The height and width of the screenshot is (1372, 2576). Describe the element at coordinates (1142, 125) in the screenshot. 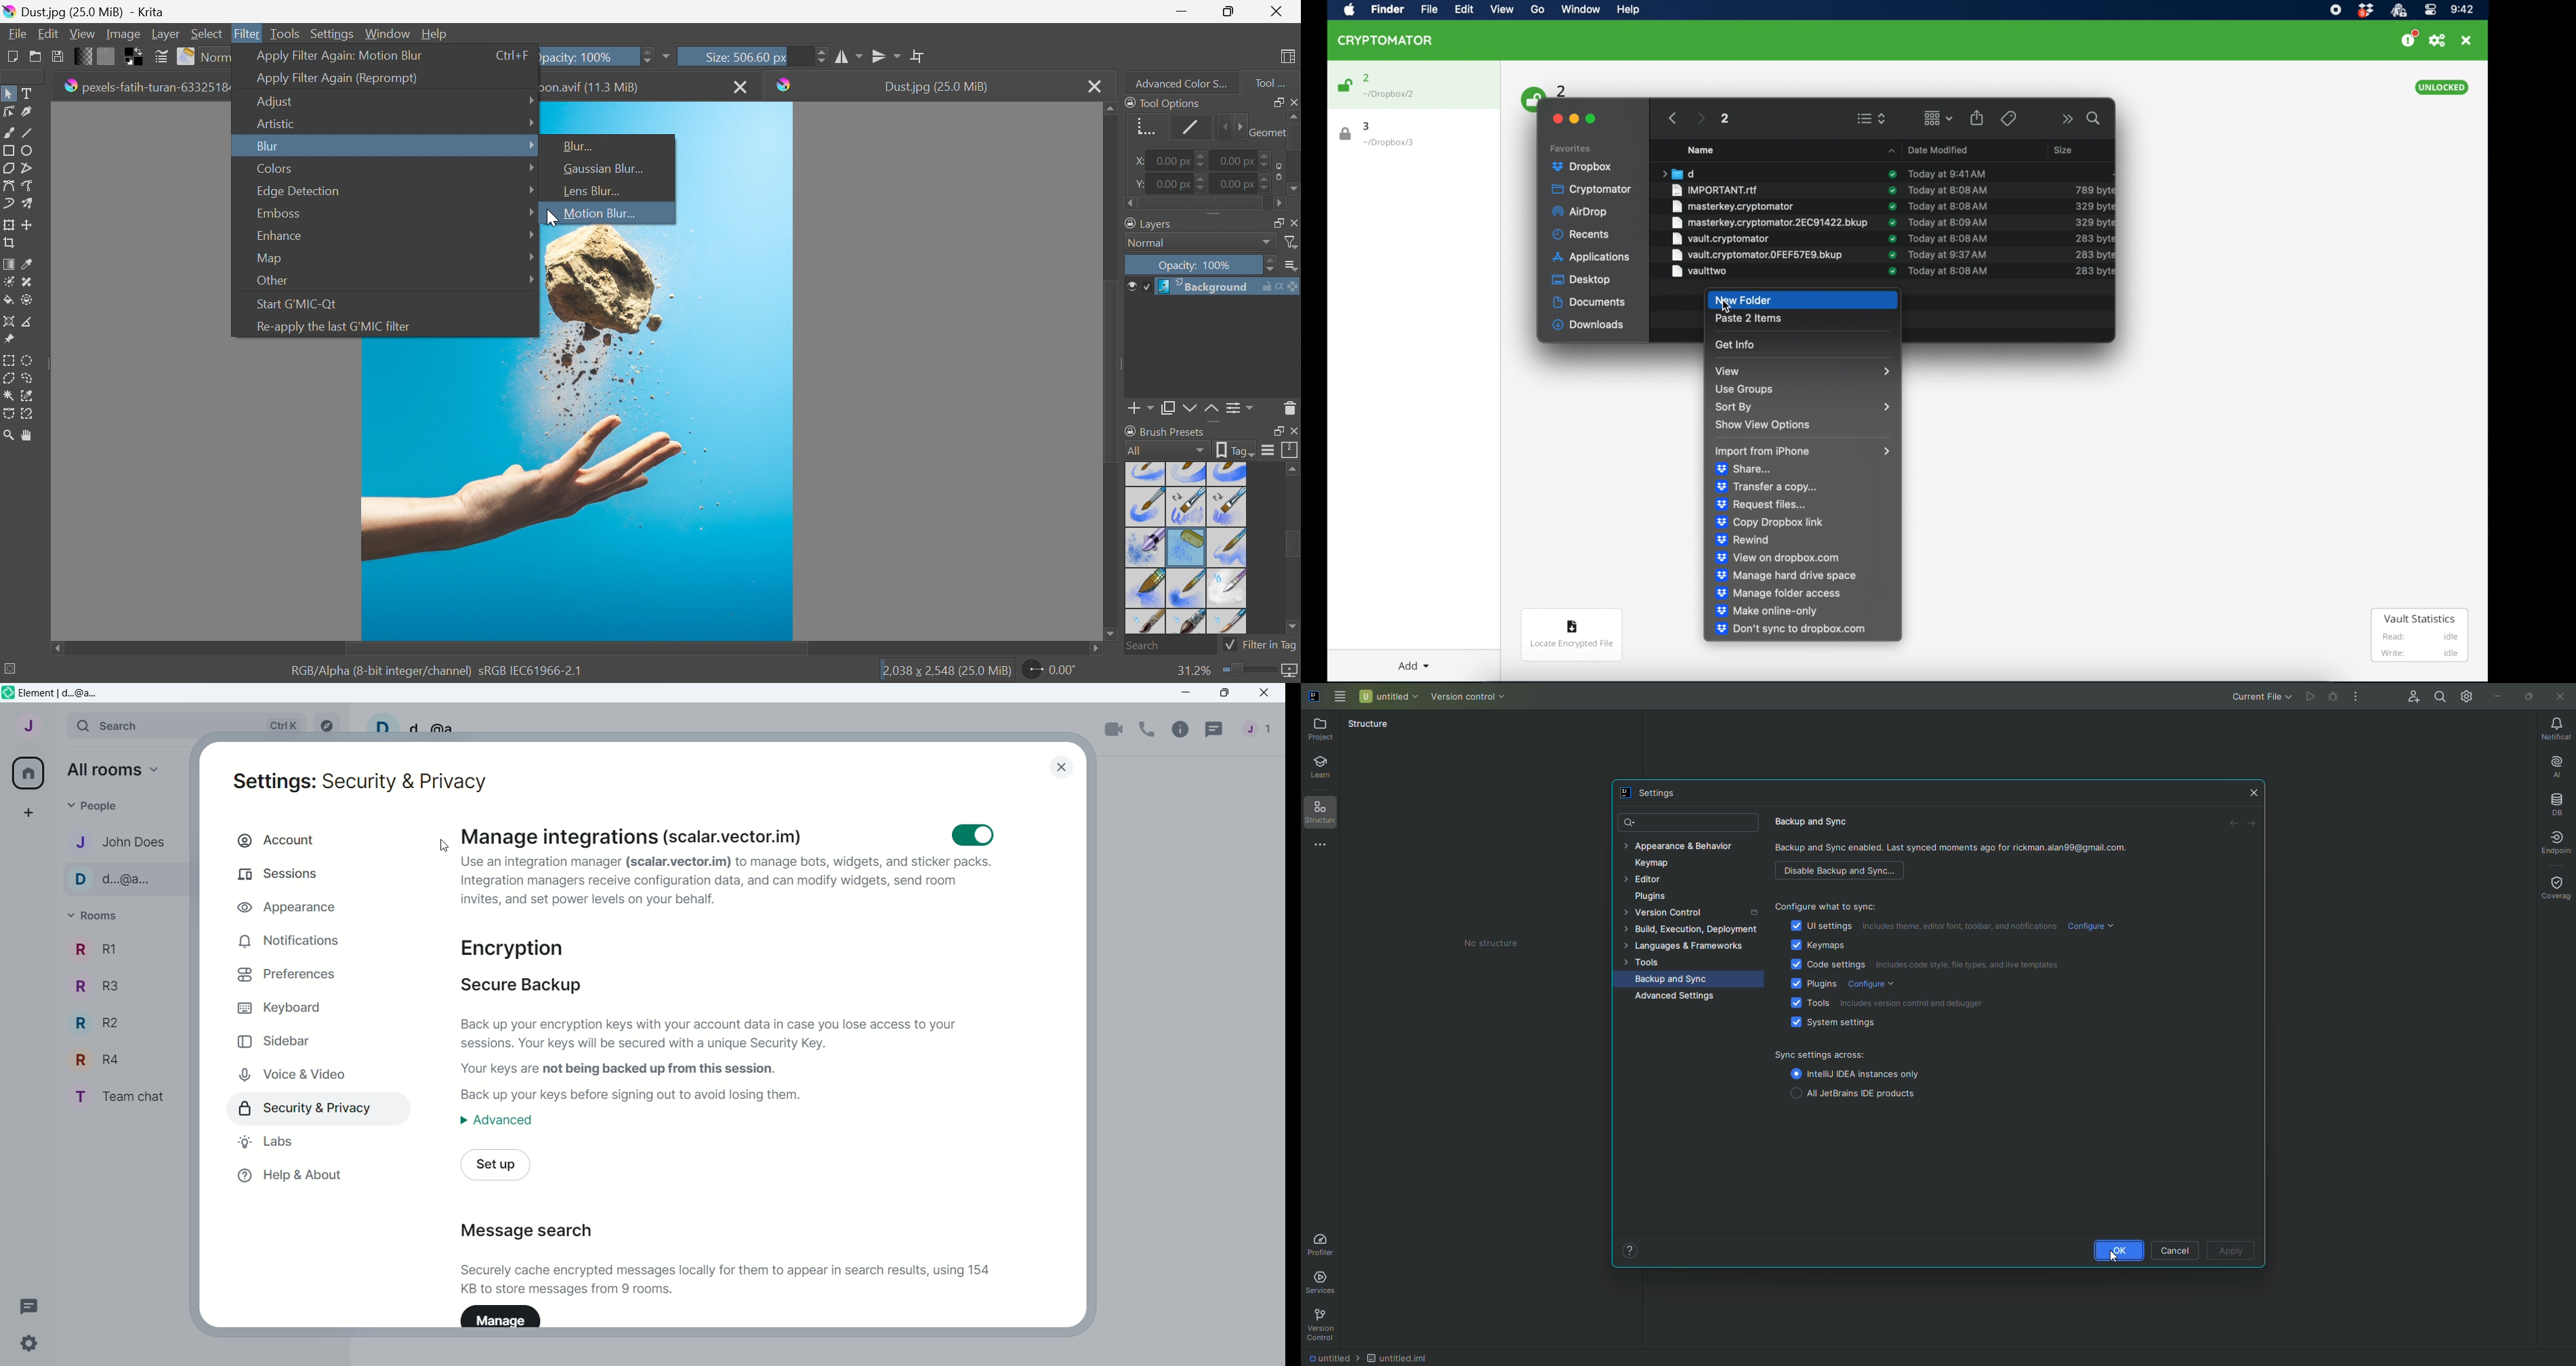

I see `Geometry` at that location.